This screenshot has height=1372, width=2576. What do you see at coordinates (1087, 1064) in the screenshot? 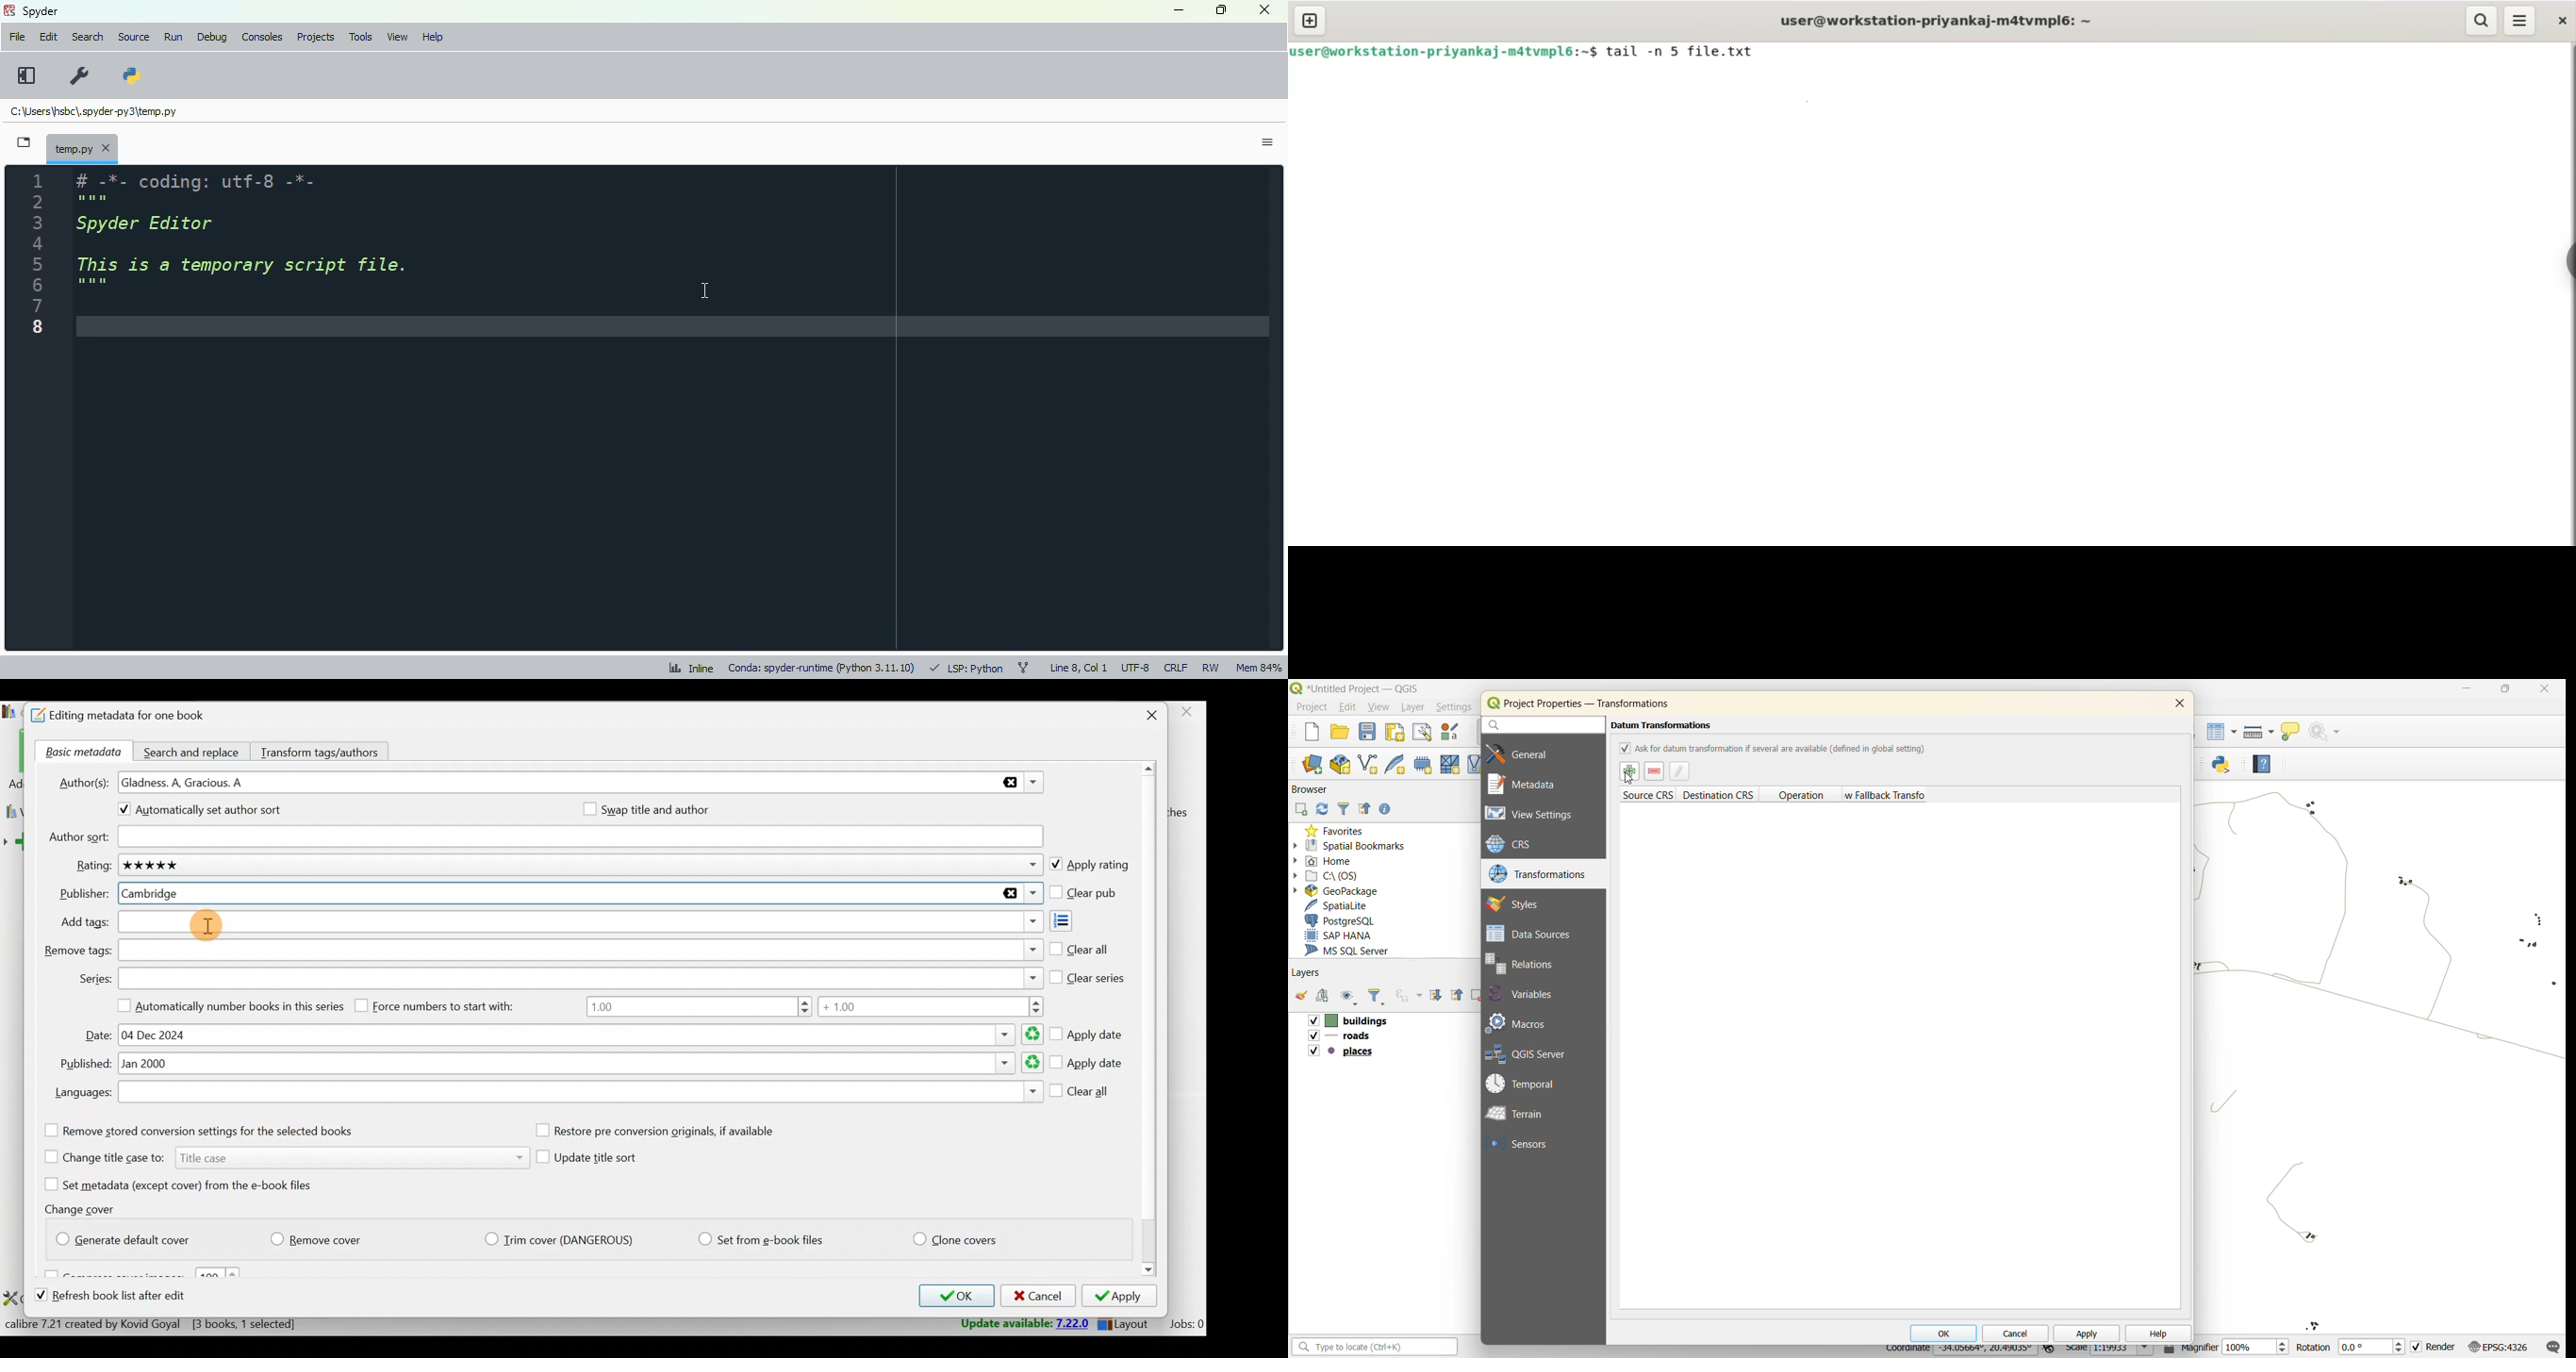
I see `Apply date` at bounding box center [1087, 1064].